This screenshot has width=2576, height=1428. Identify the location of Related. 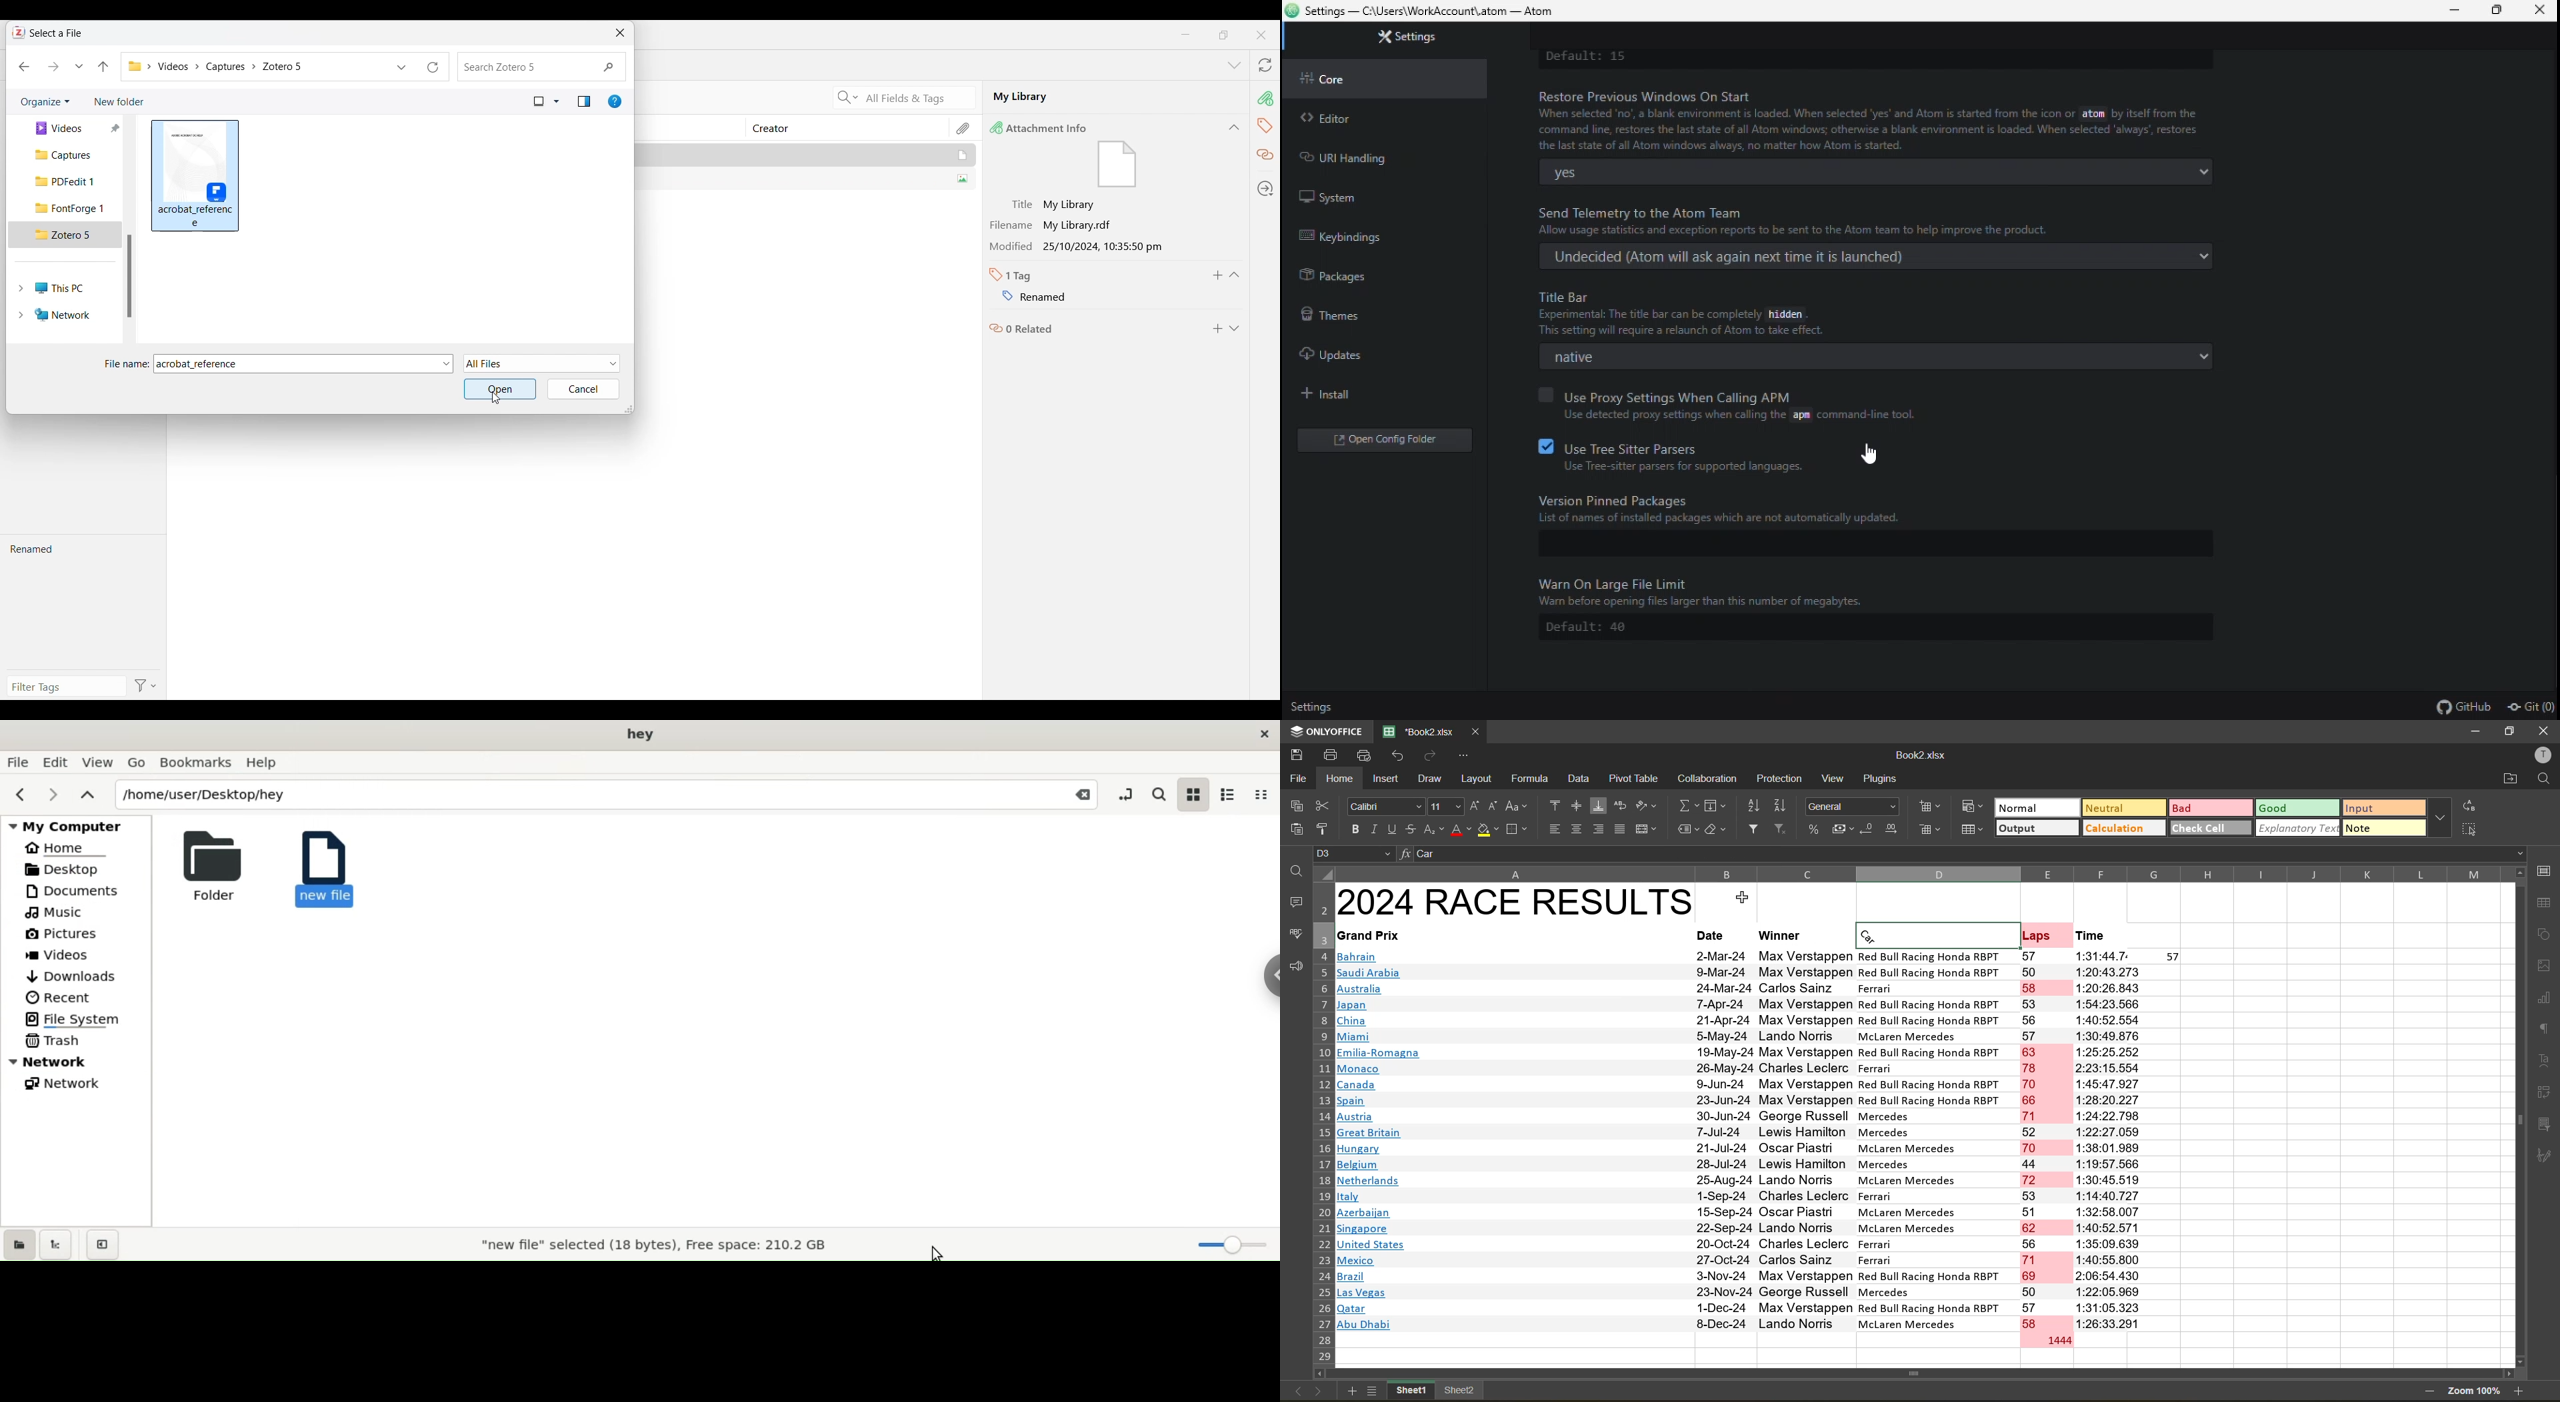
(1021, 329).